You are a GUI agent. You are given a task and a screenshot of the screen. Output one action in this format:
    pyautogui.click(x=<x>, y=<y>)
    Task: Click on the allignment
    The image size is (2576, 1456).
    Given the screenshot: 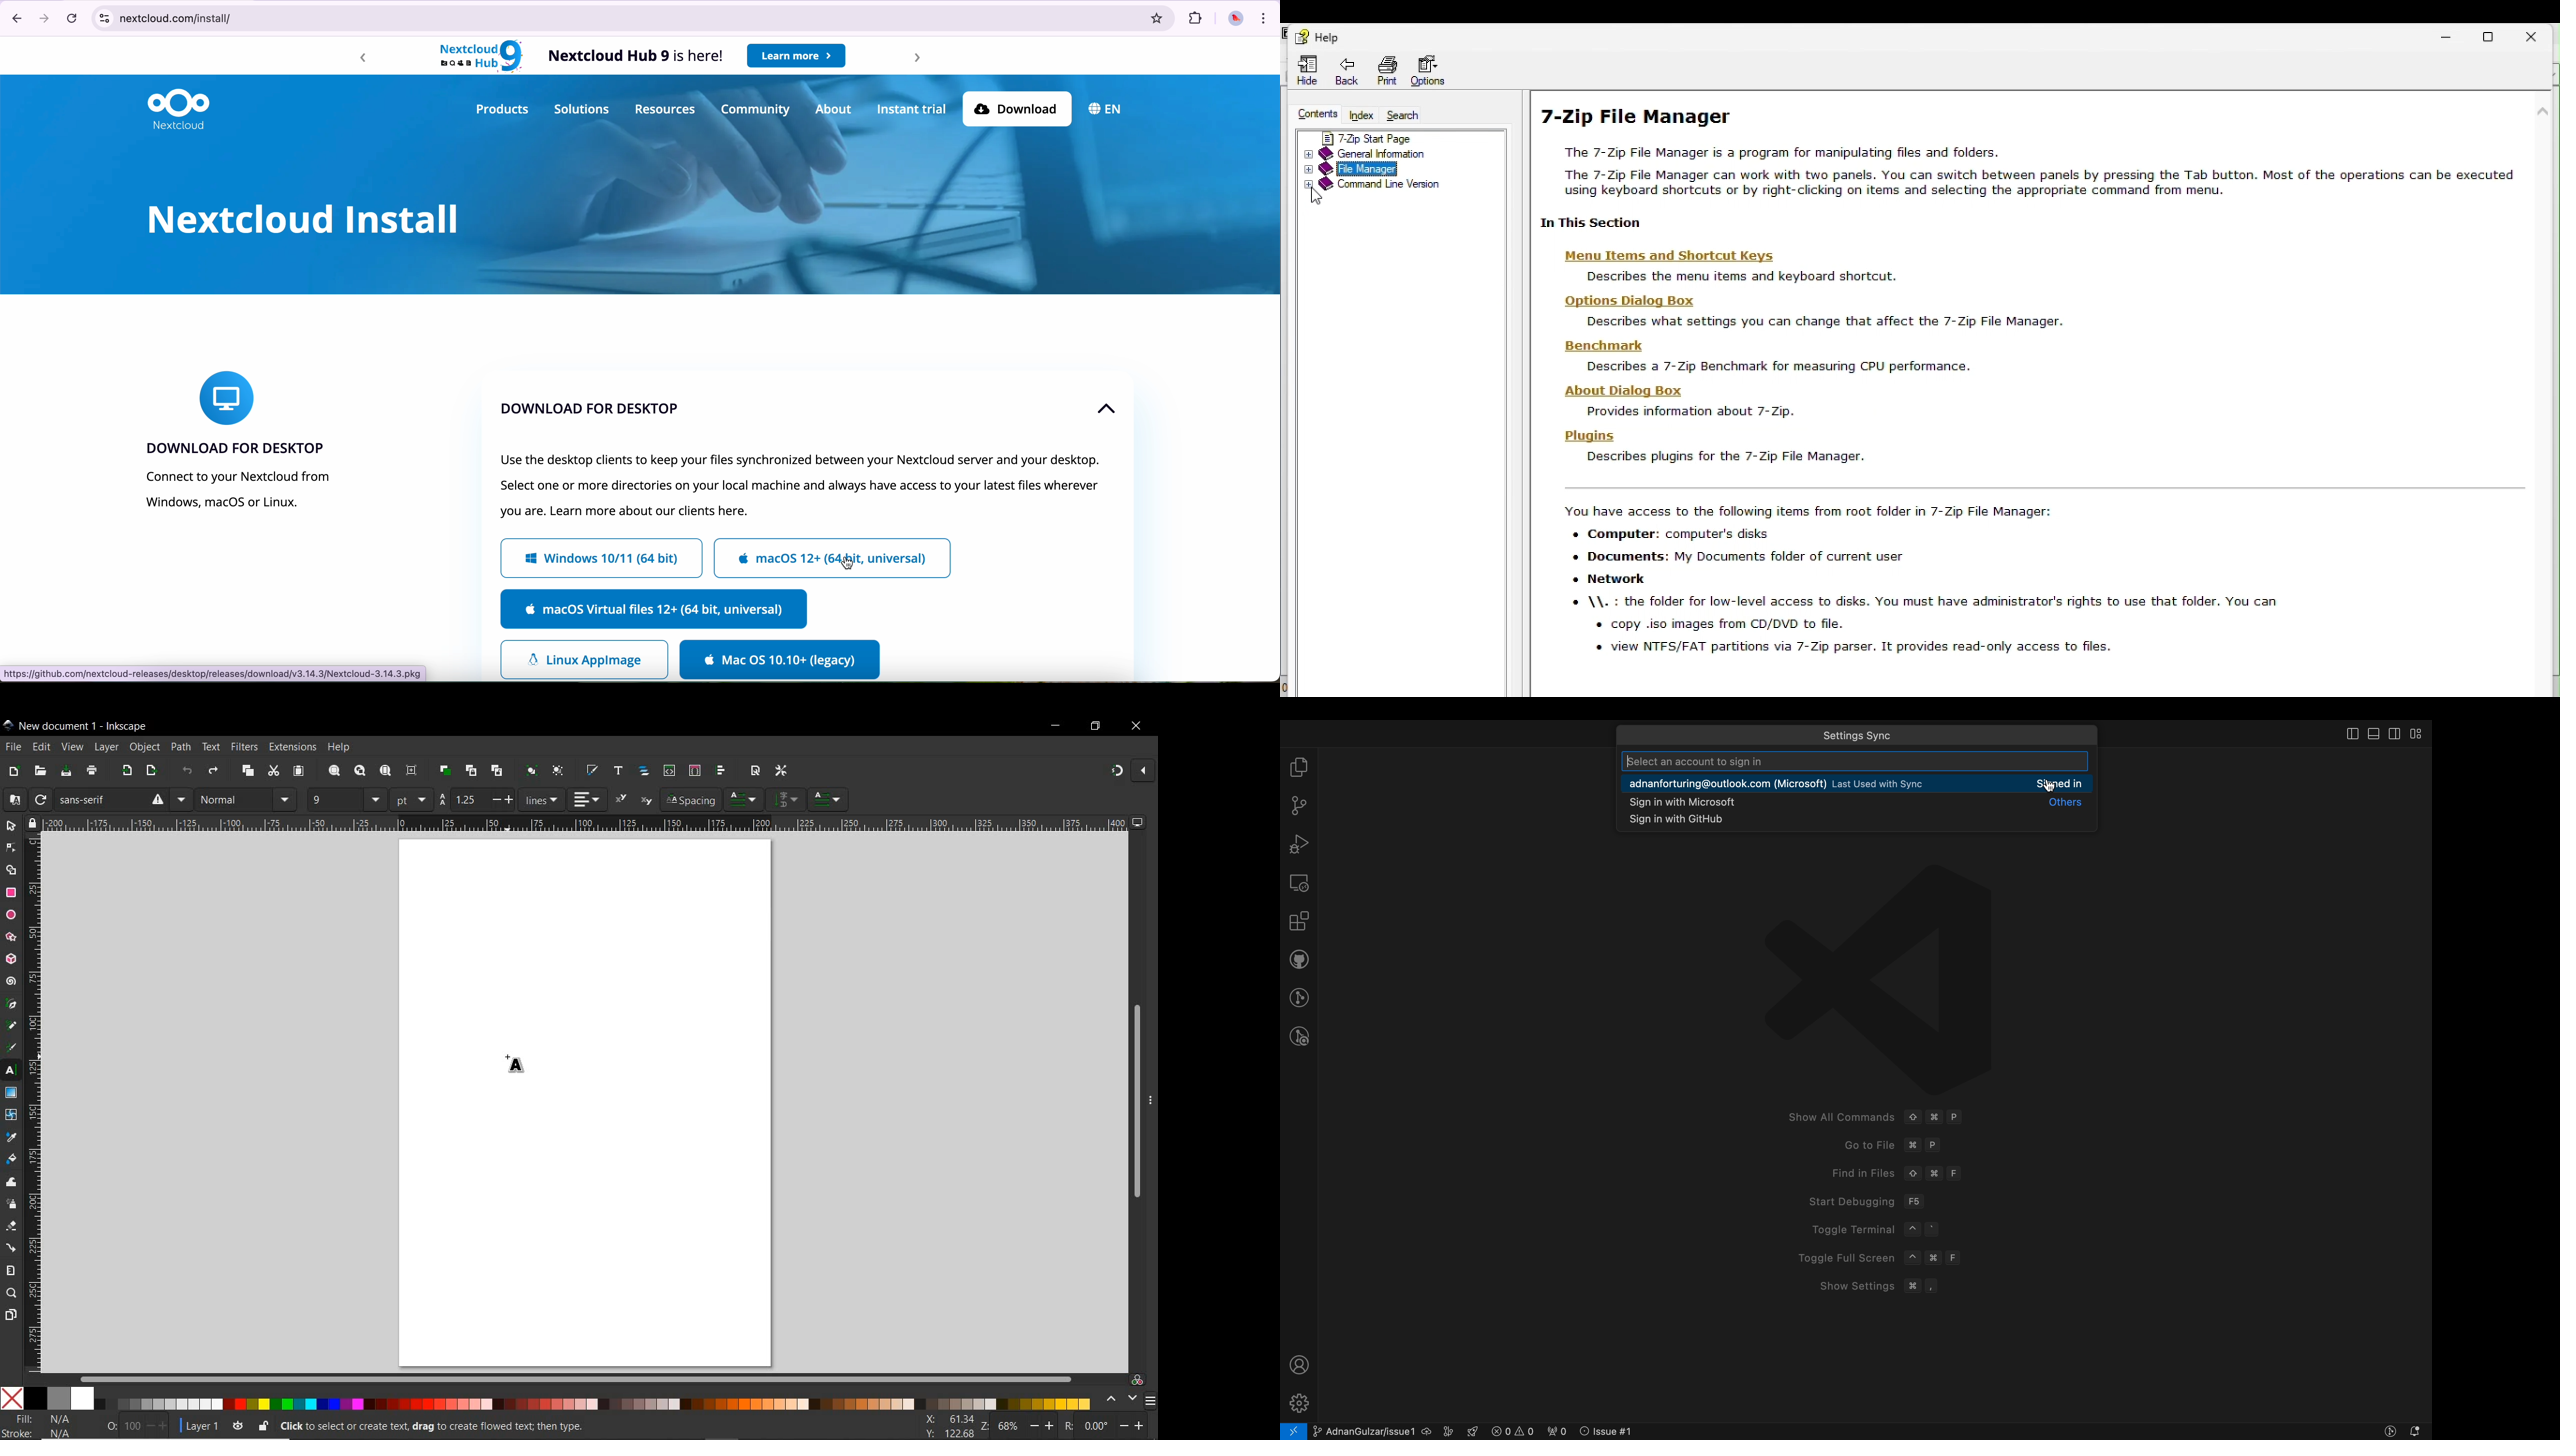 What is the action you would take?
    pyautogui.click(x=588, y=799)
    